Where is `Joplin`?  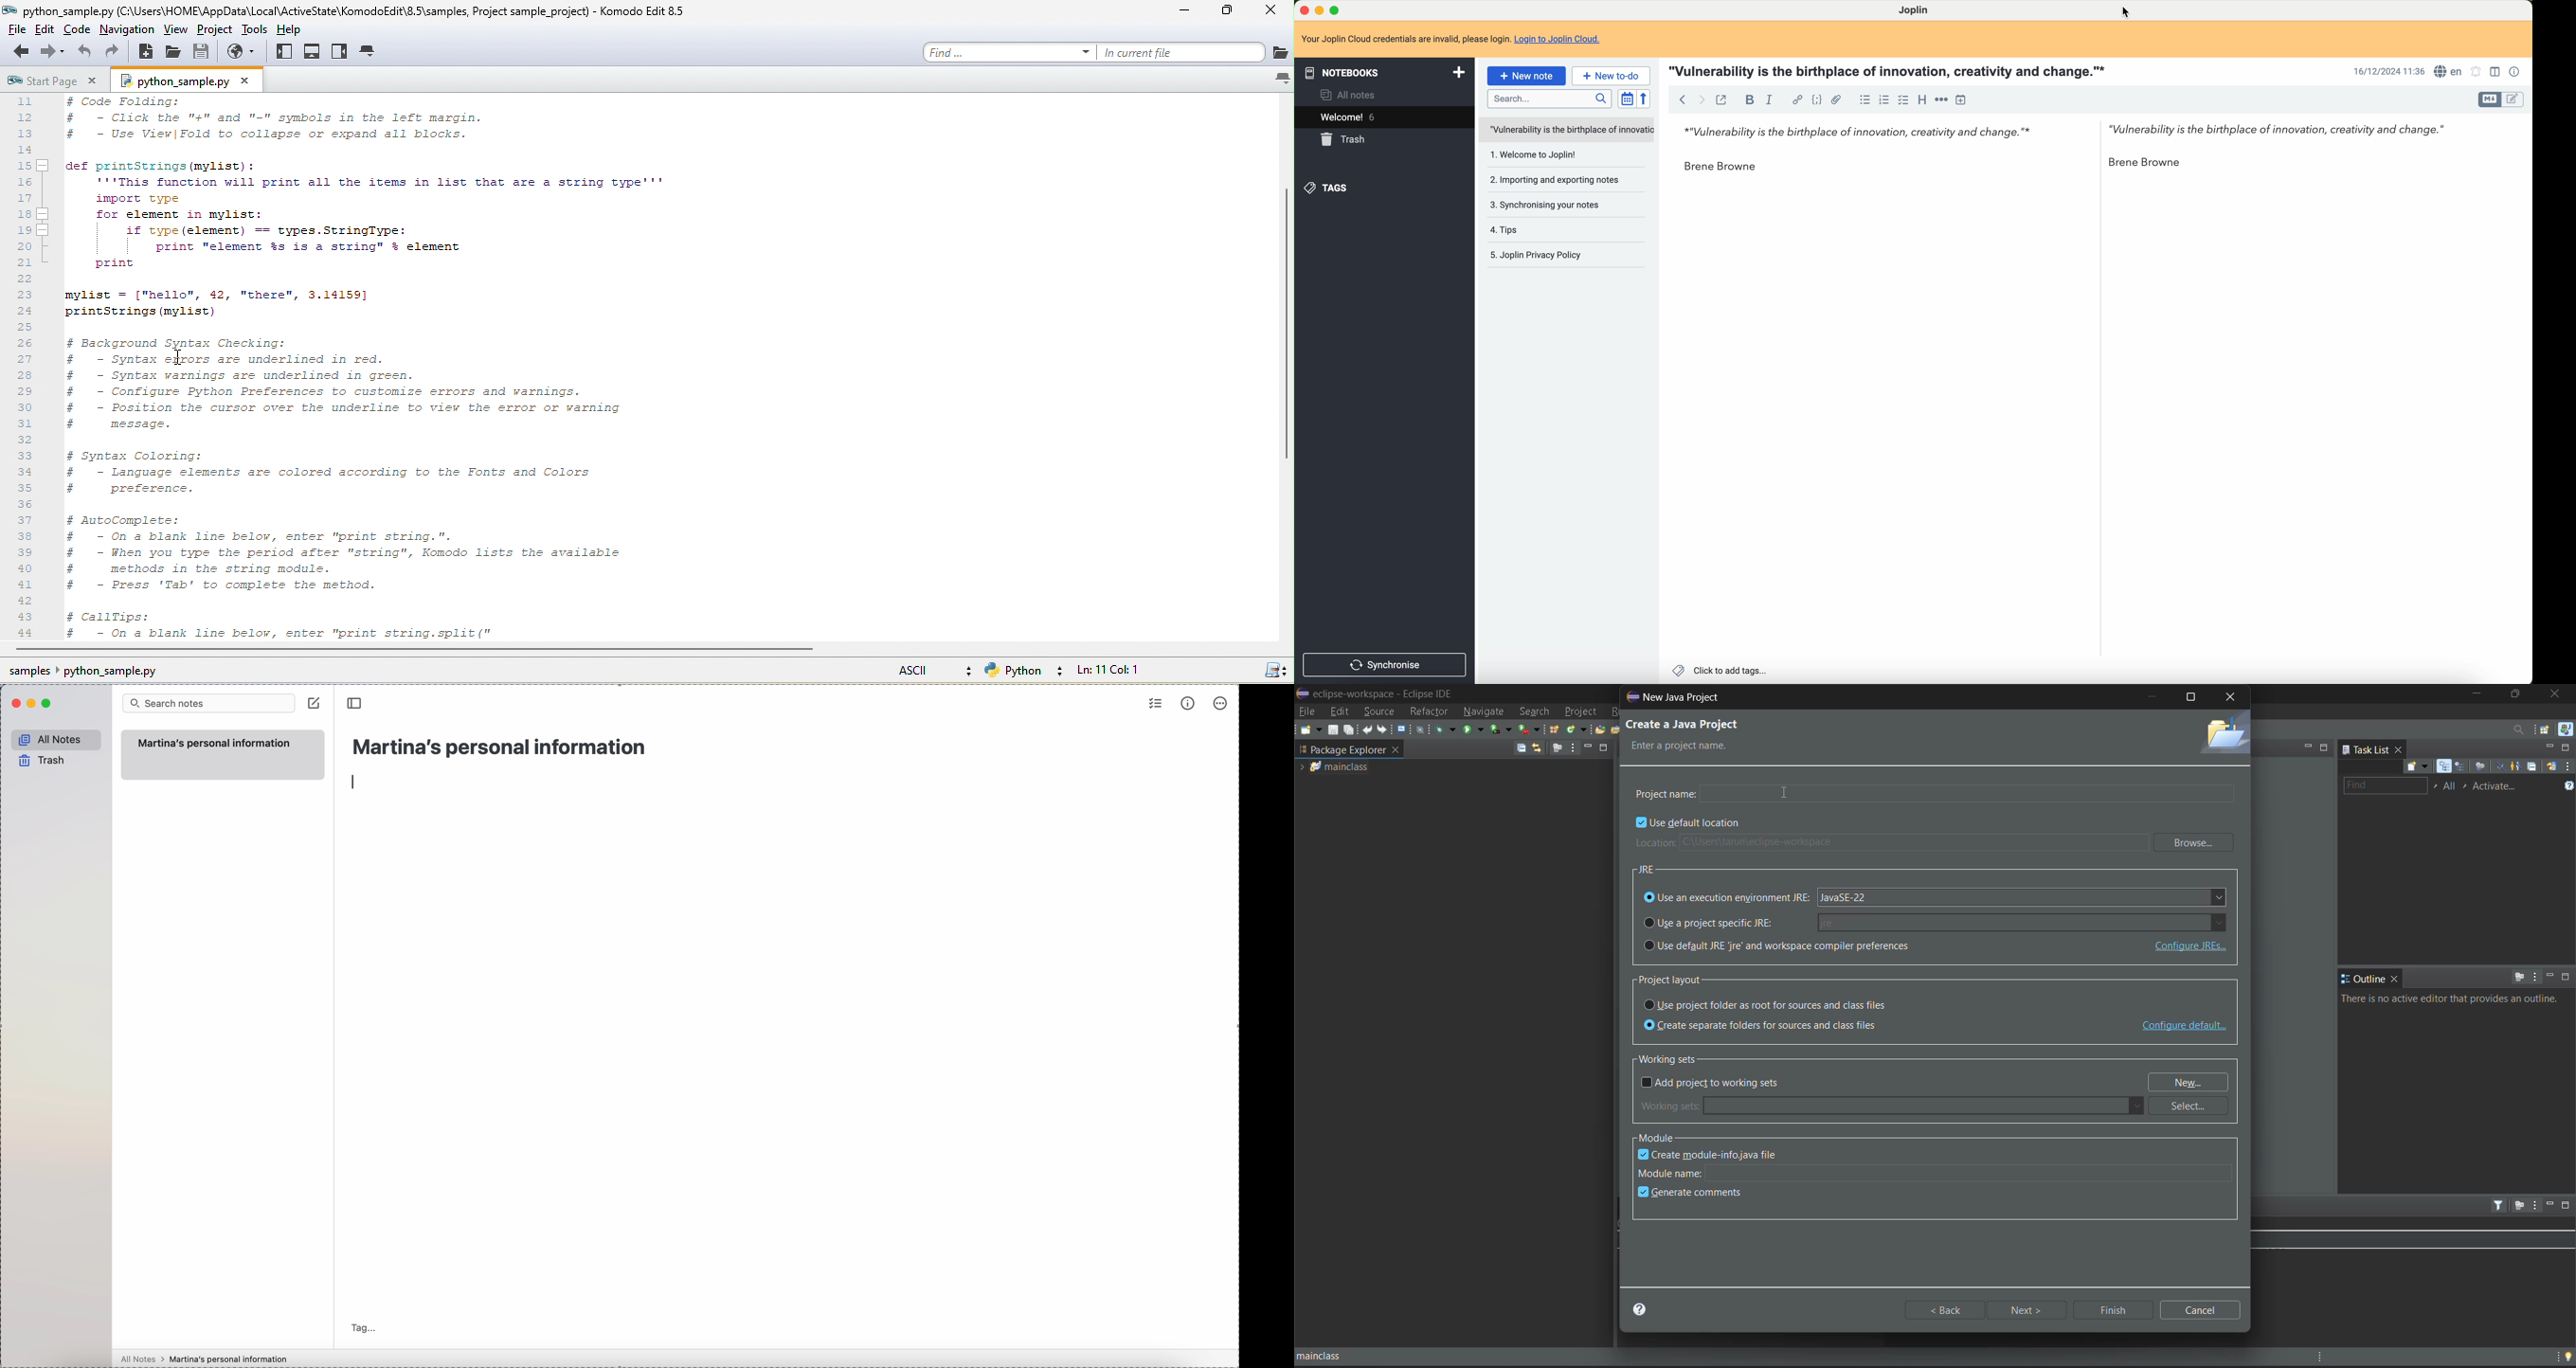 Joplin is located at coordinates (1915, 11).